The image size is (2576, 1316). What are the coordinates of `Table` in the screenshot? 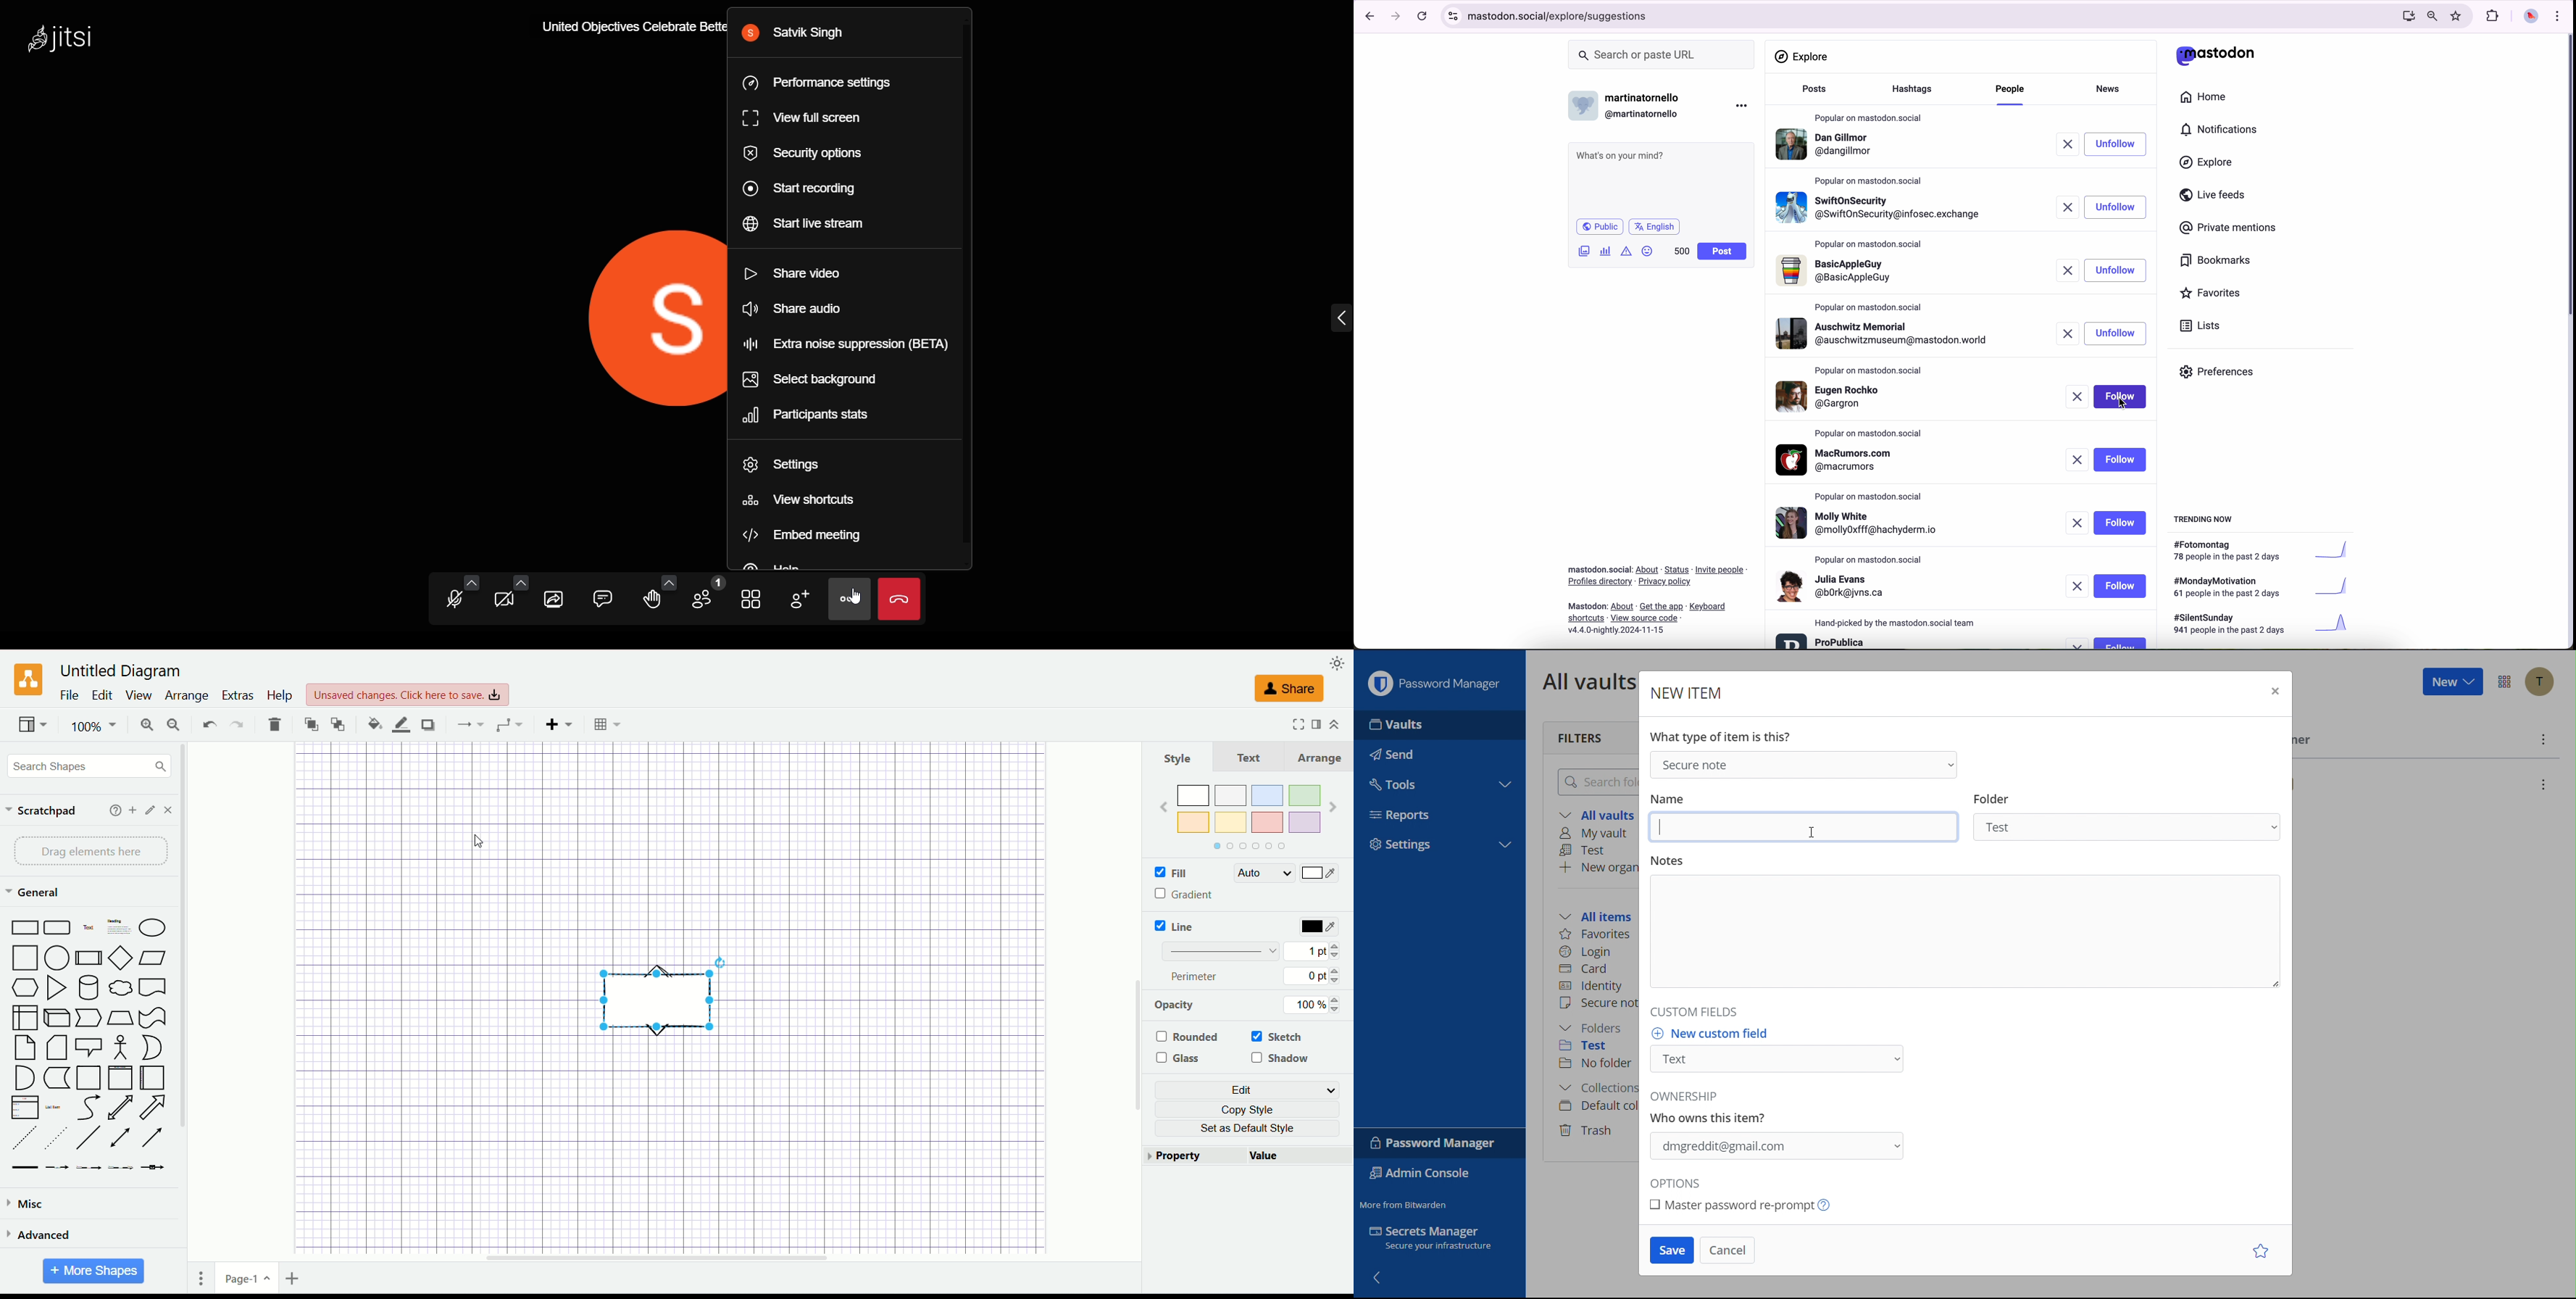 It's located at (606, 724).